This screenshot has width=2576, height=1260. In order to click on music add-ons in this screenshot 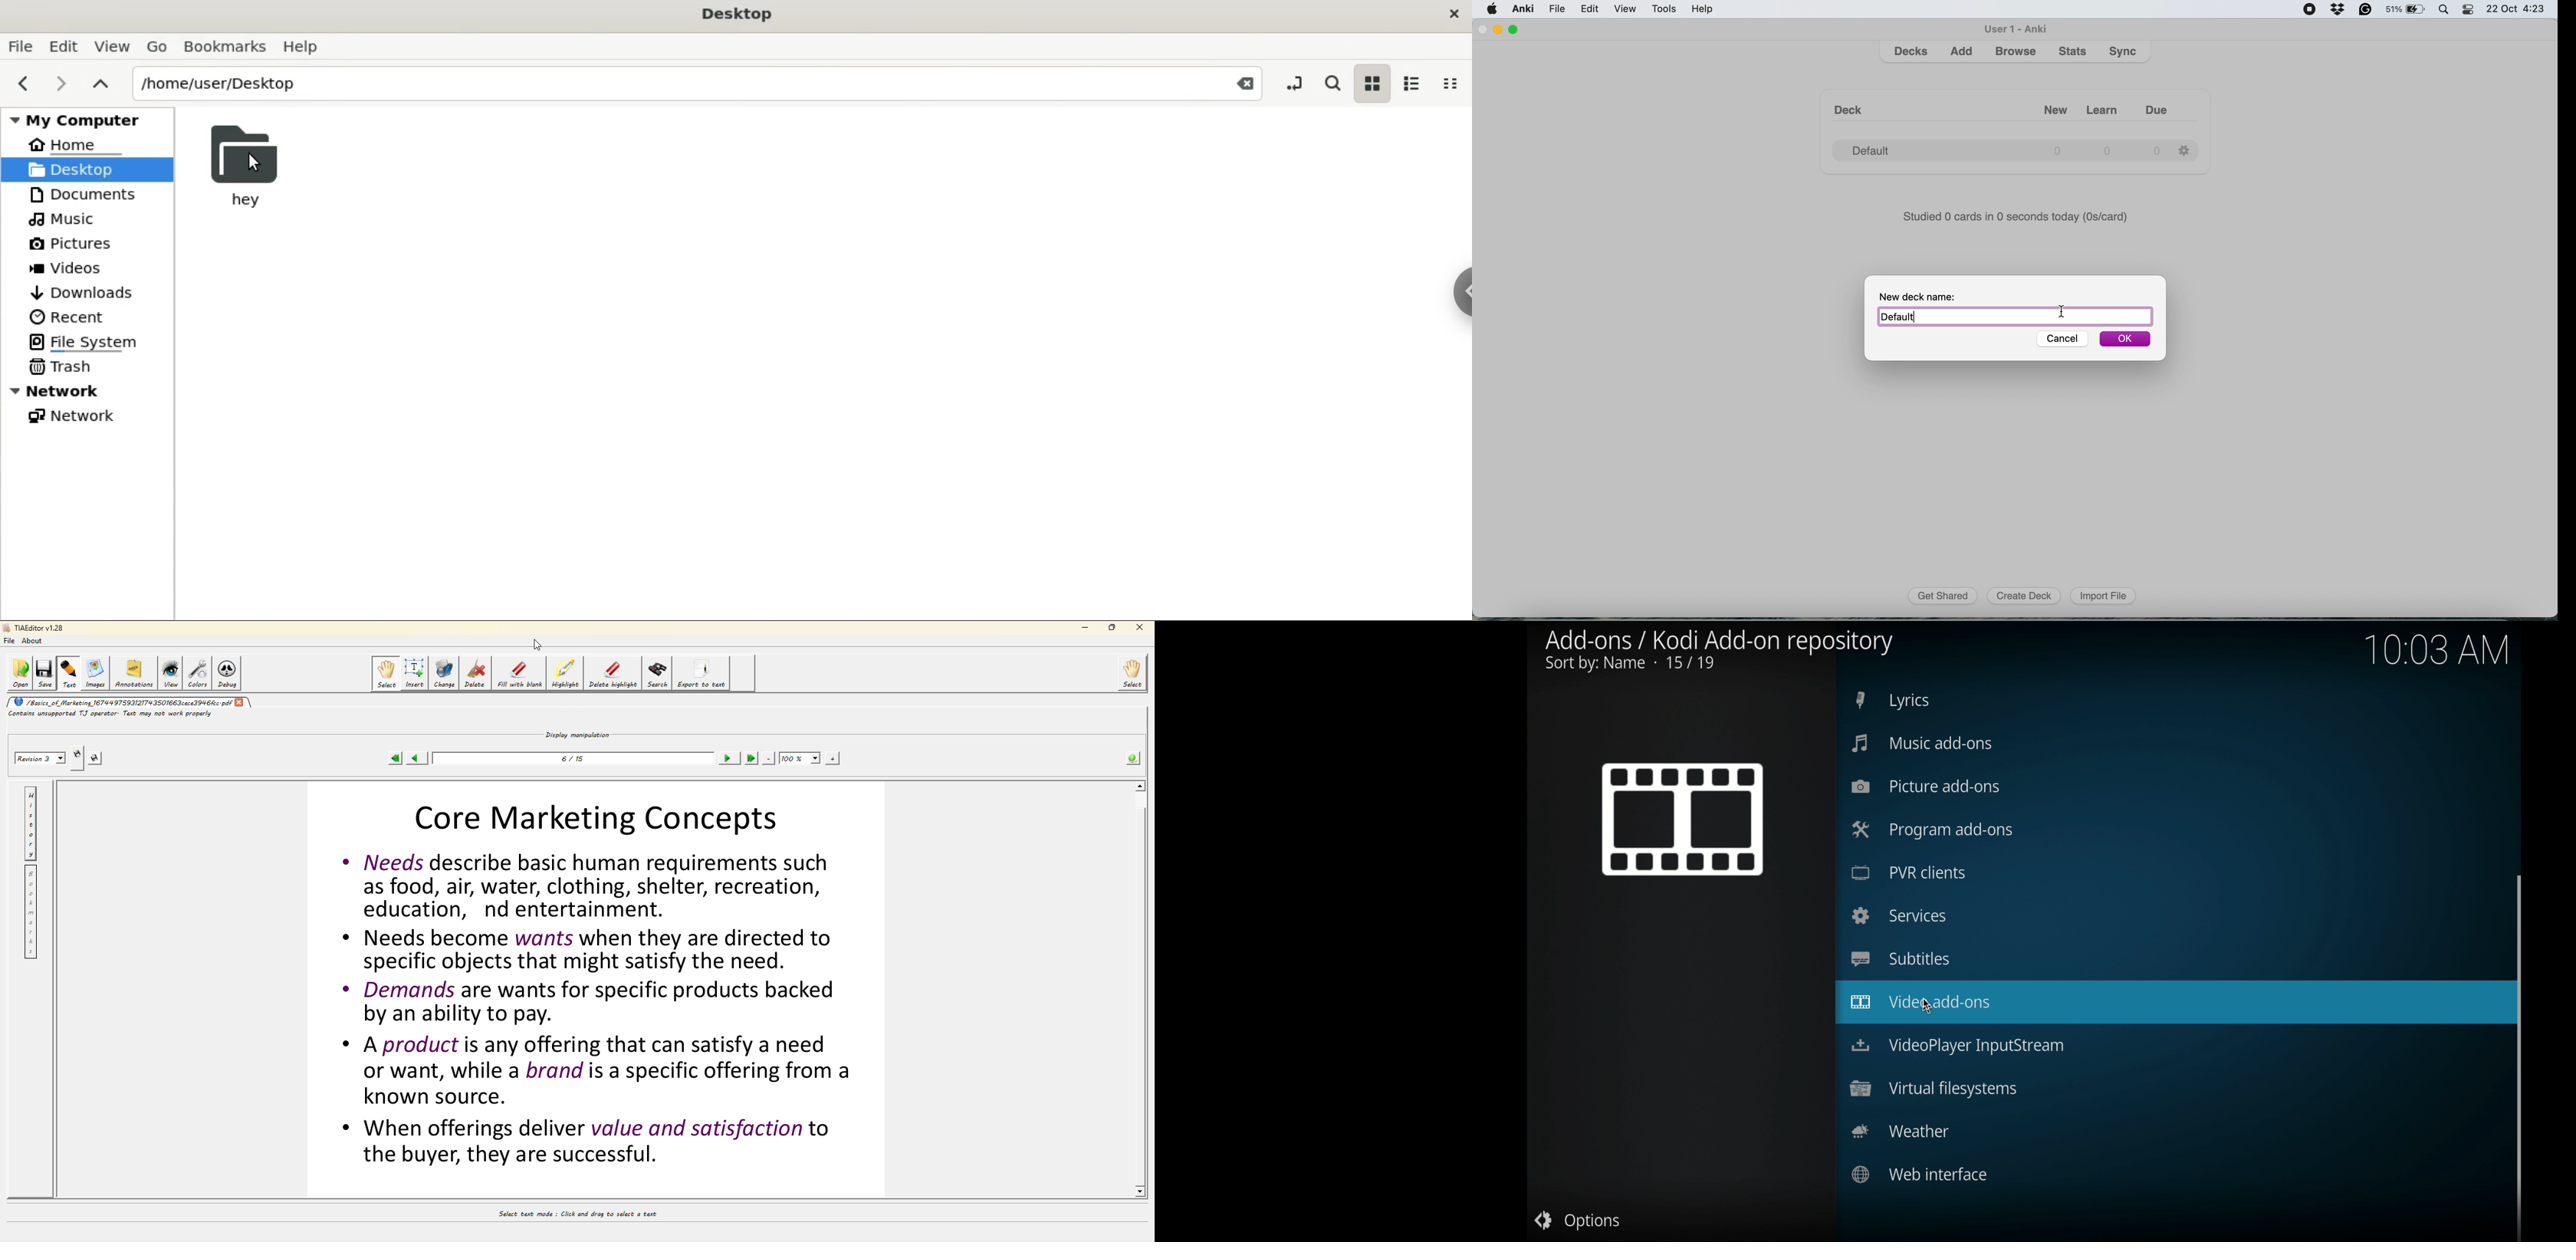, I will do `click(1923, 743)`.